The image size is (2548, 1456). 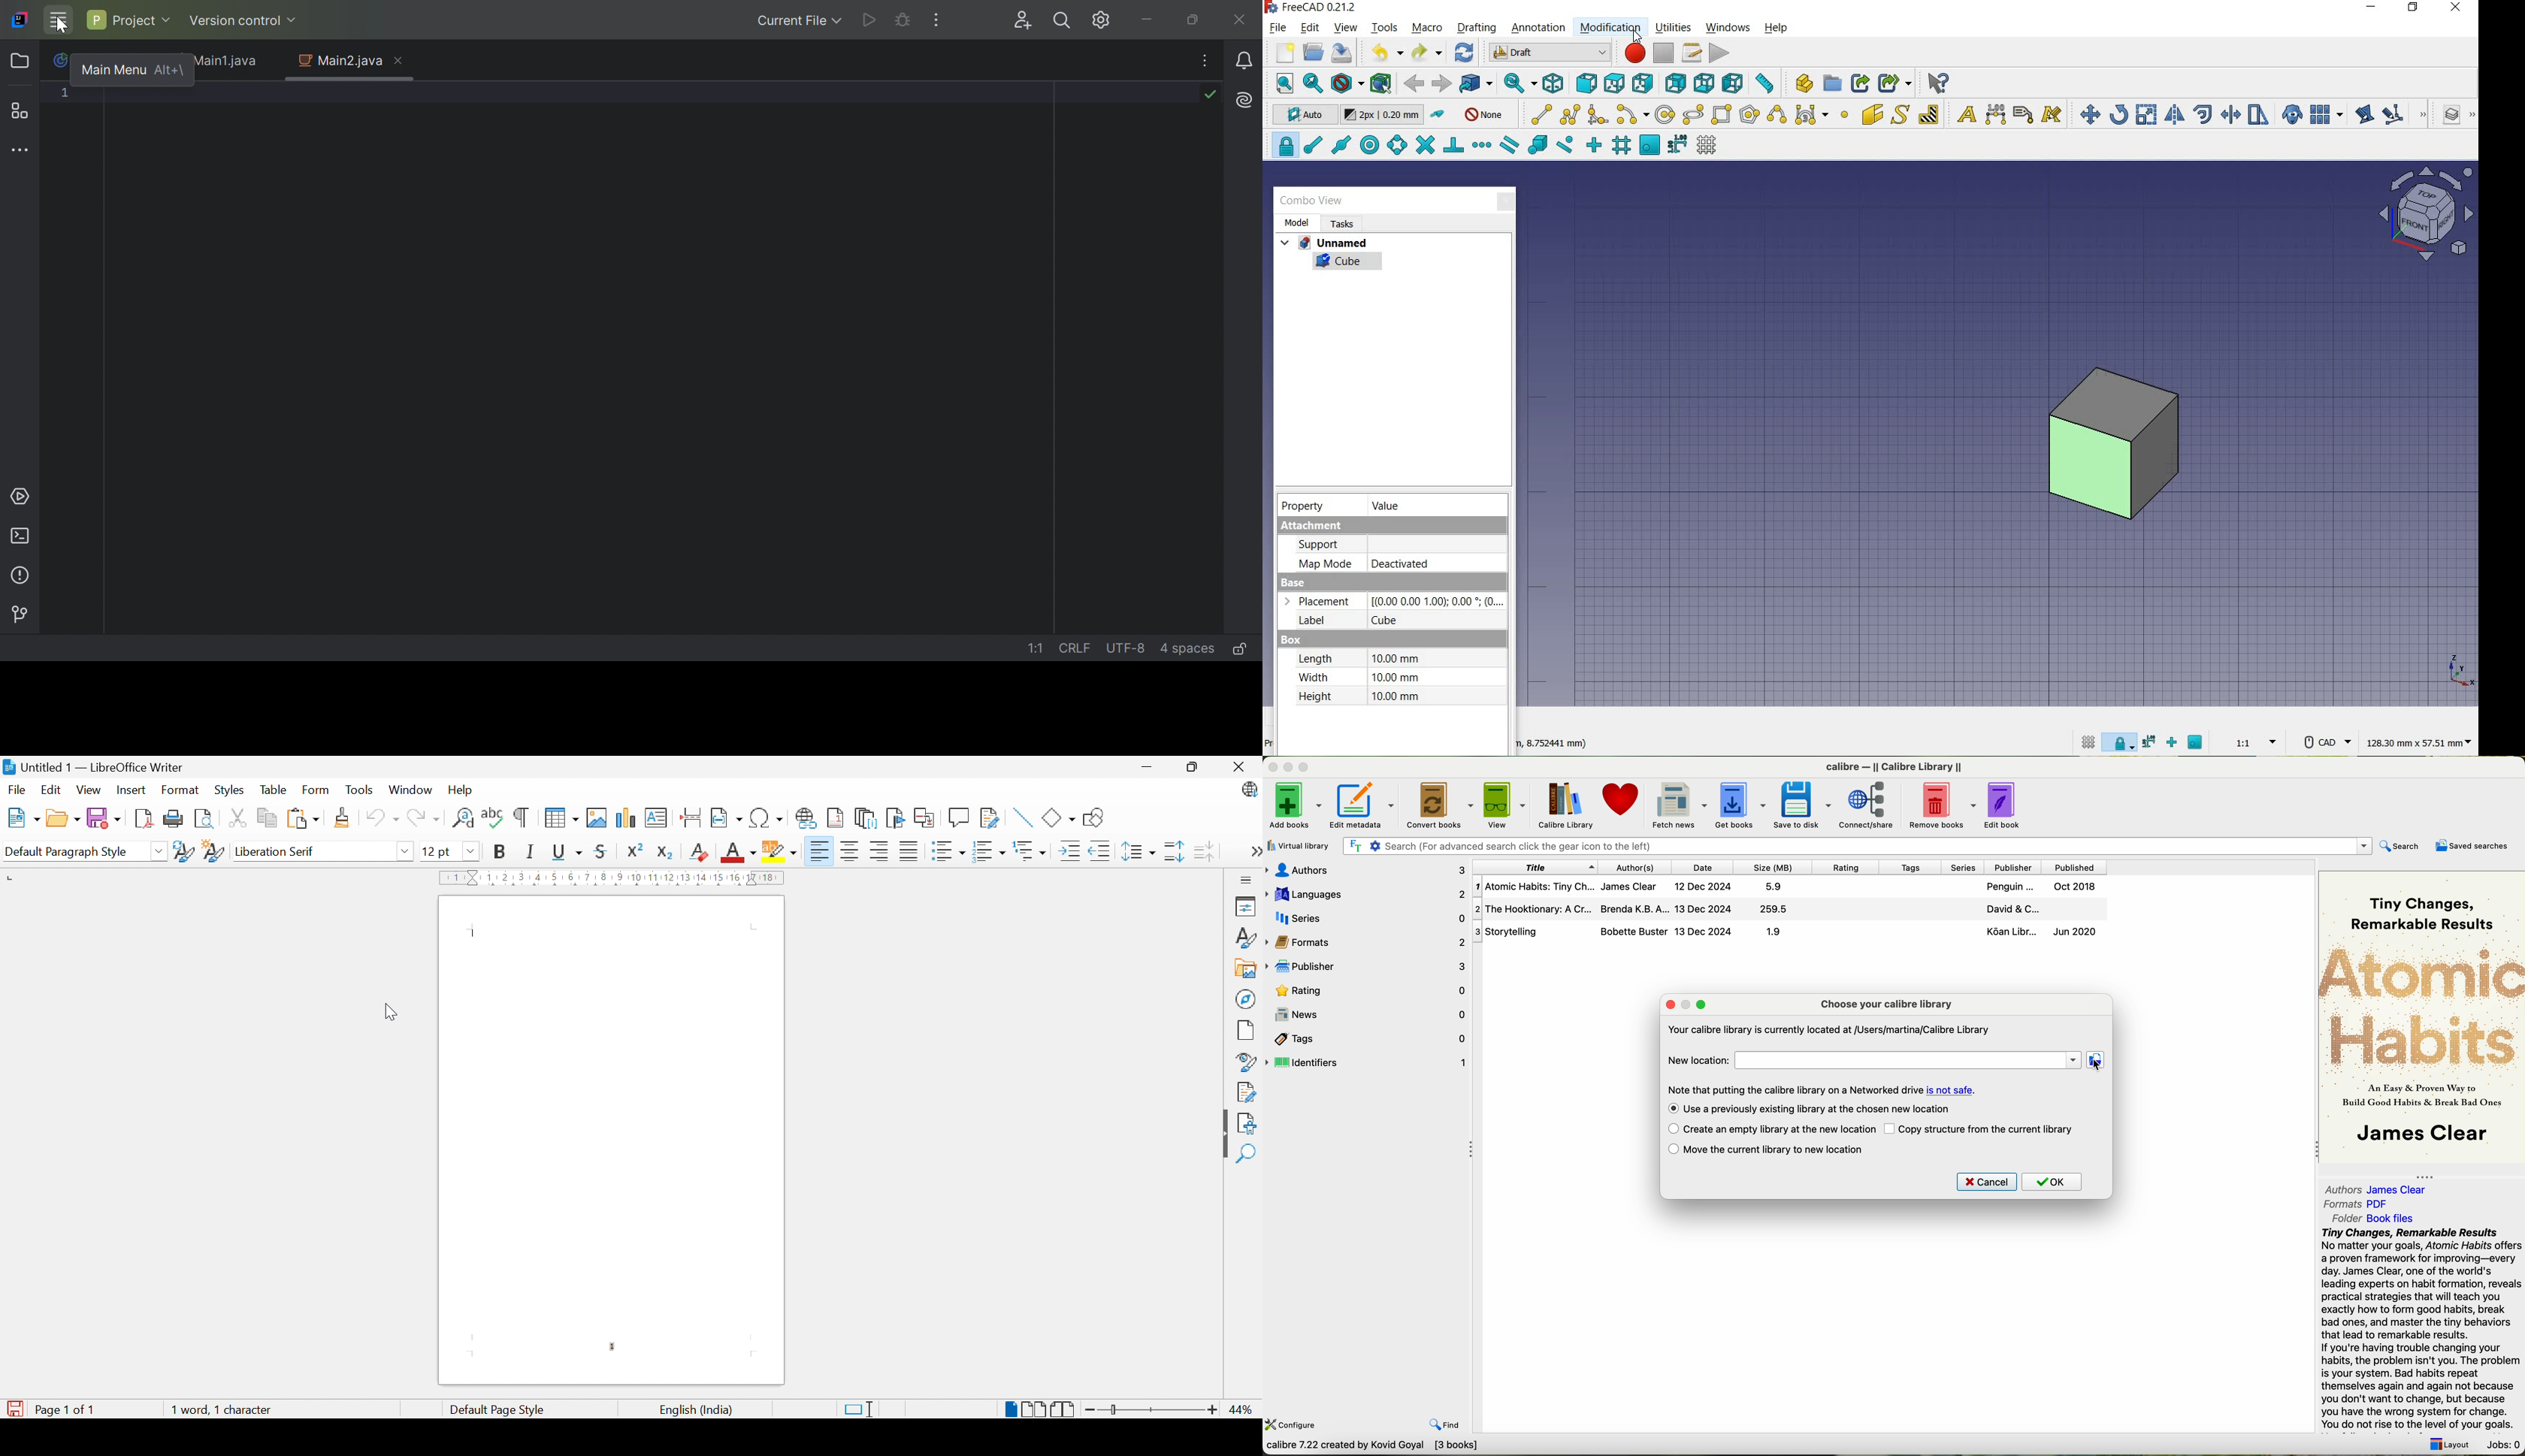 What do you see at coordinates (1390, 620) in the screenshot?
I see `cube` at bounding box center [1390, 620].